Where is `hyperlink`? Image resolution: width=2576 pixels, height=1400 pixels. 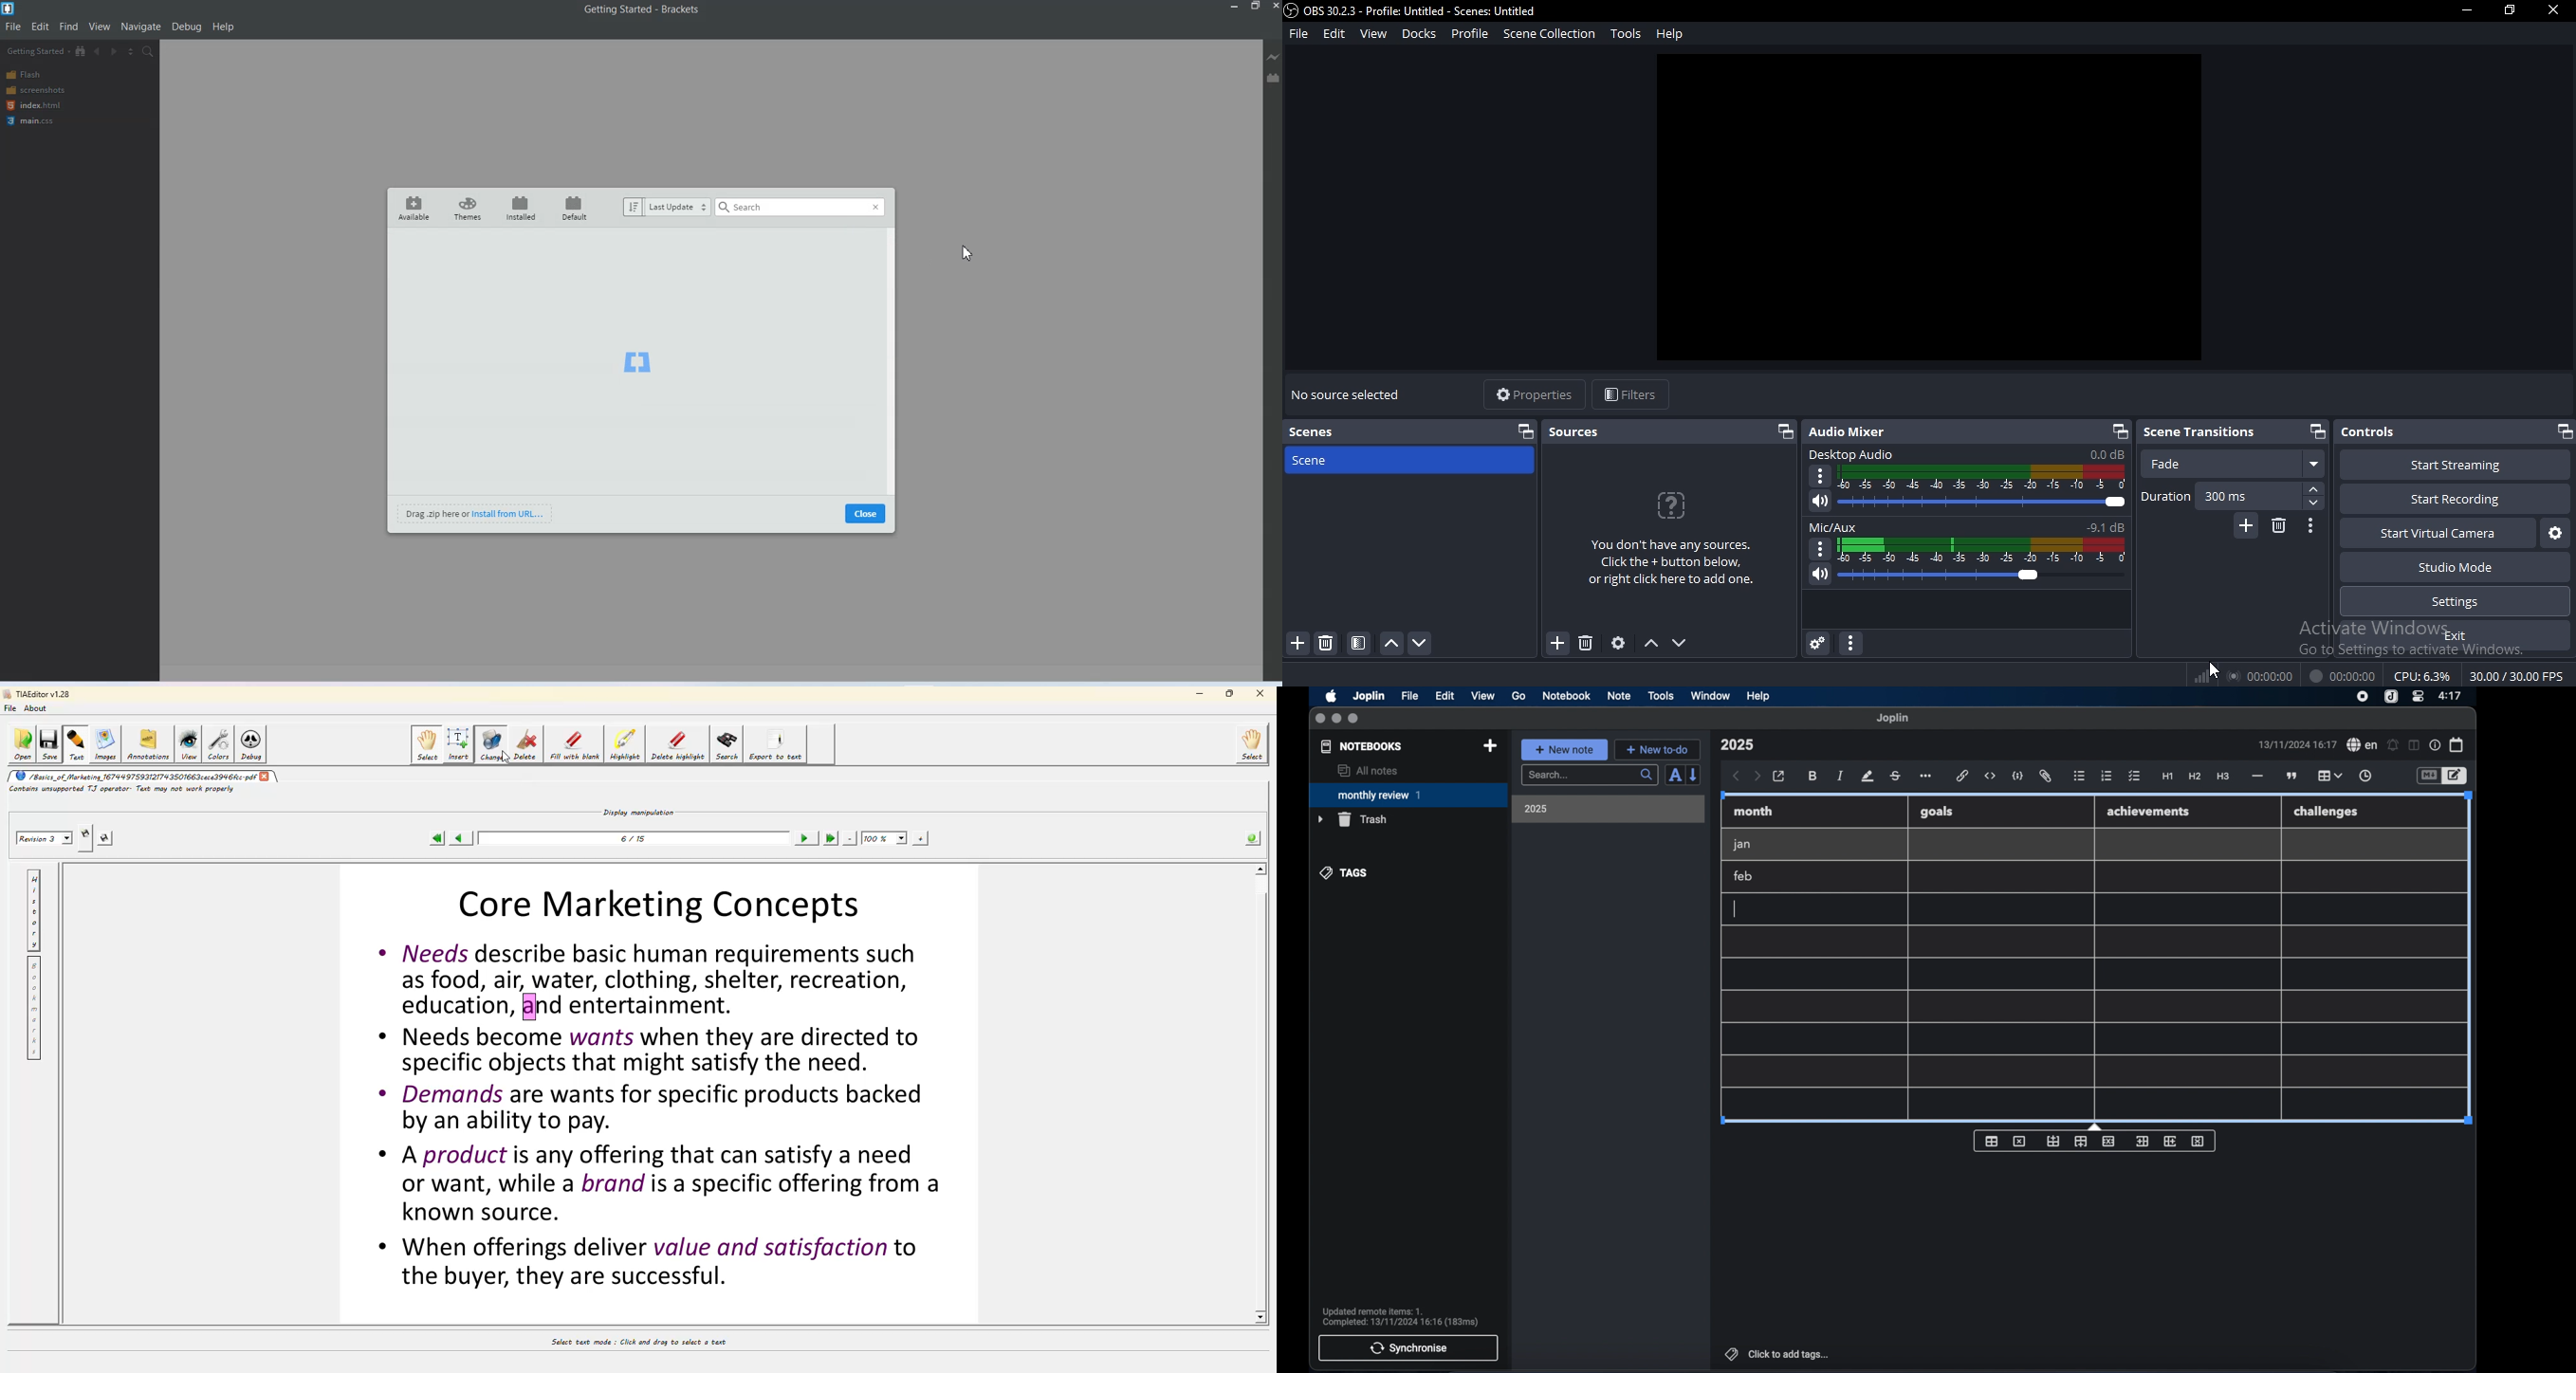 hyperlink is located at coordinates (1963, 775).